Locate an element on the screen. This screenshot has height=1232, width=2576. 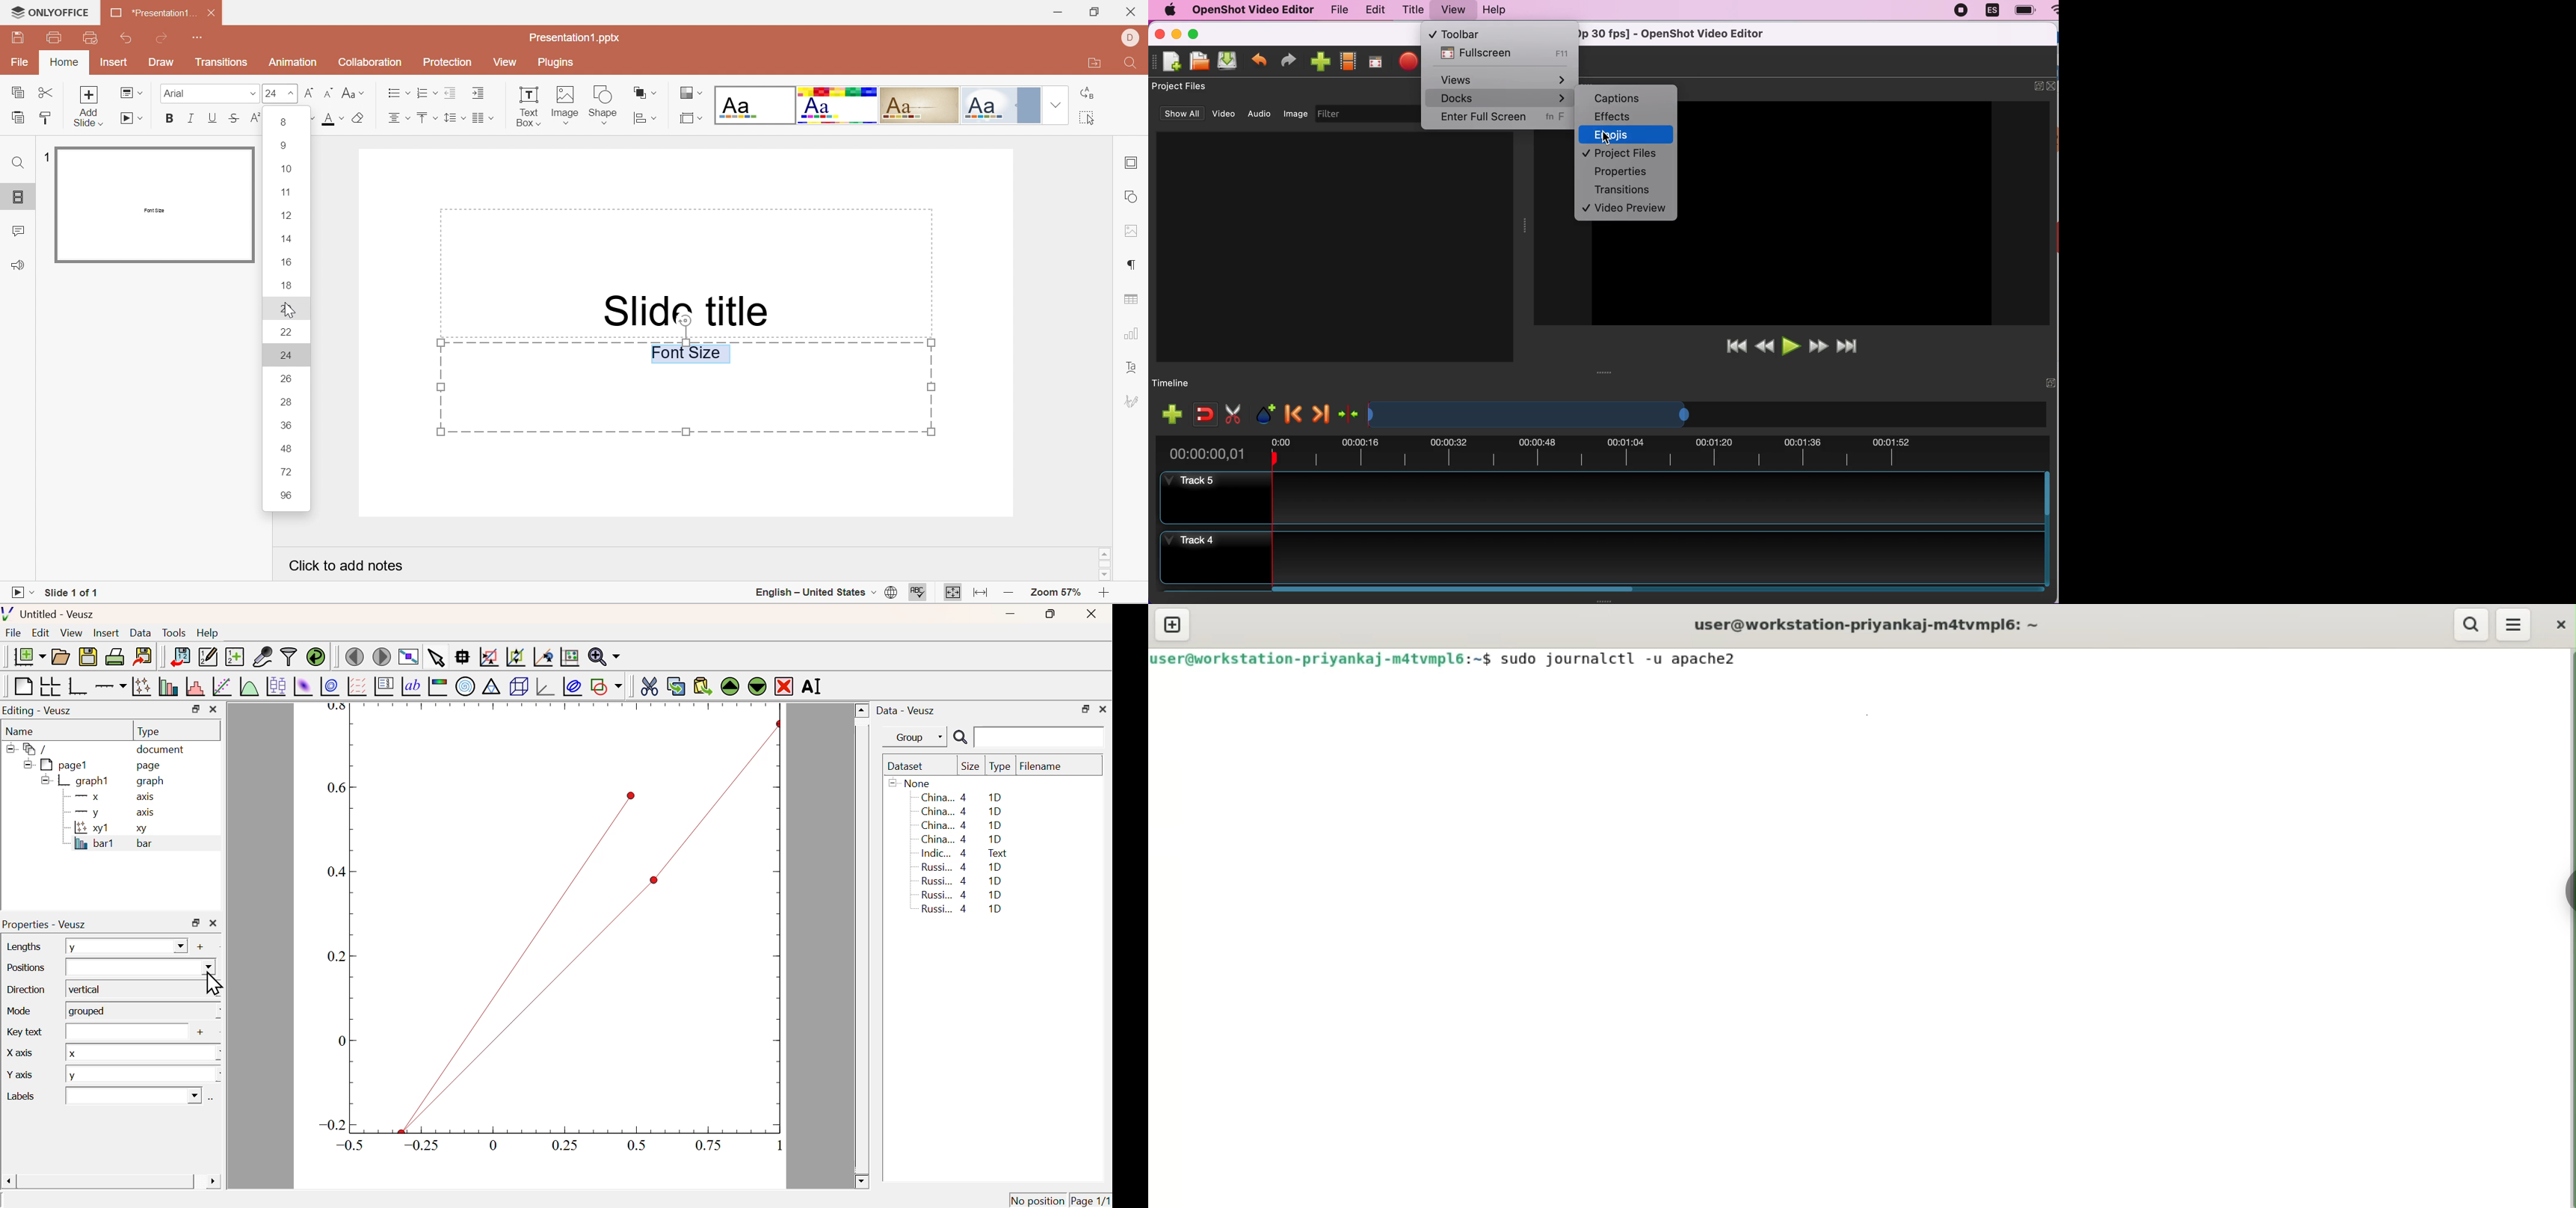
Close is located at coordinates (1090, 615).